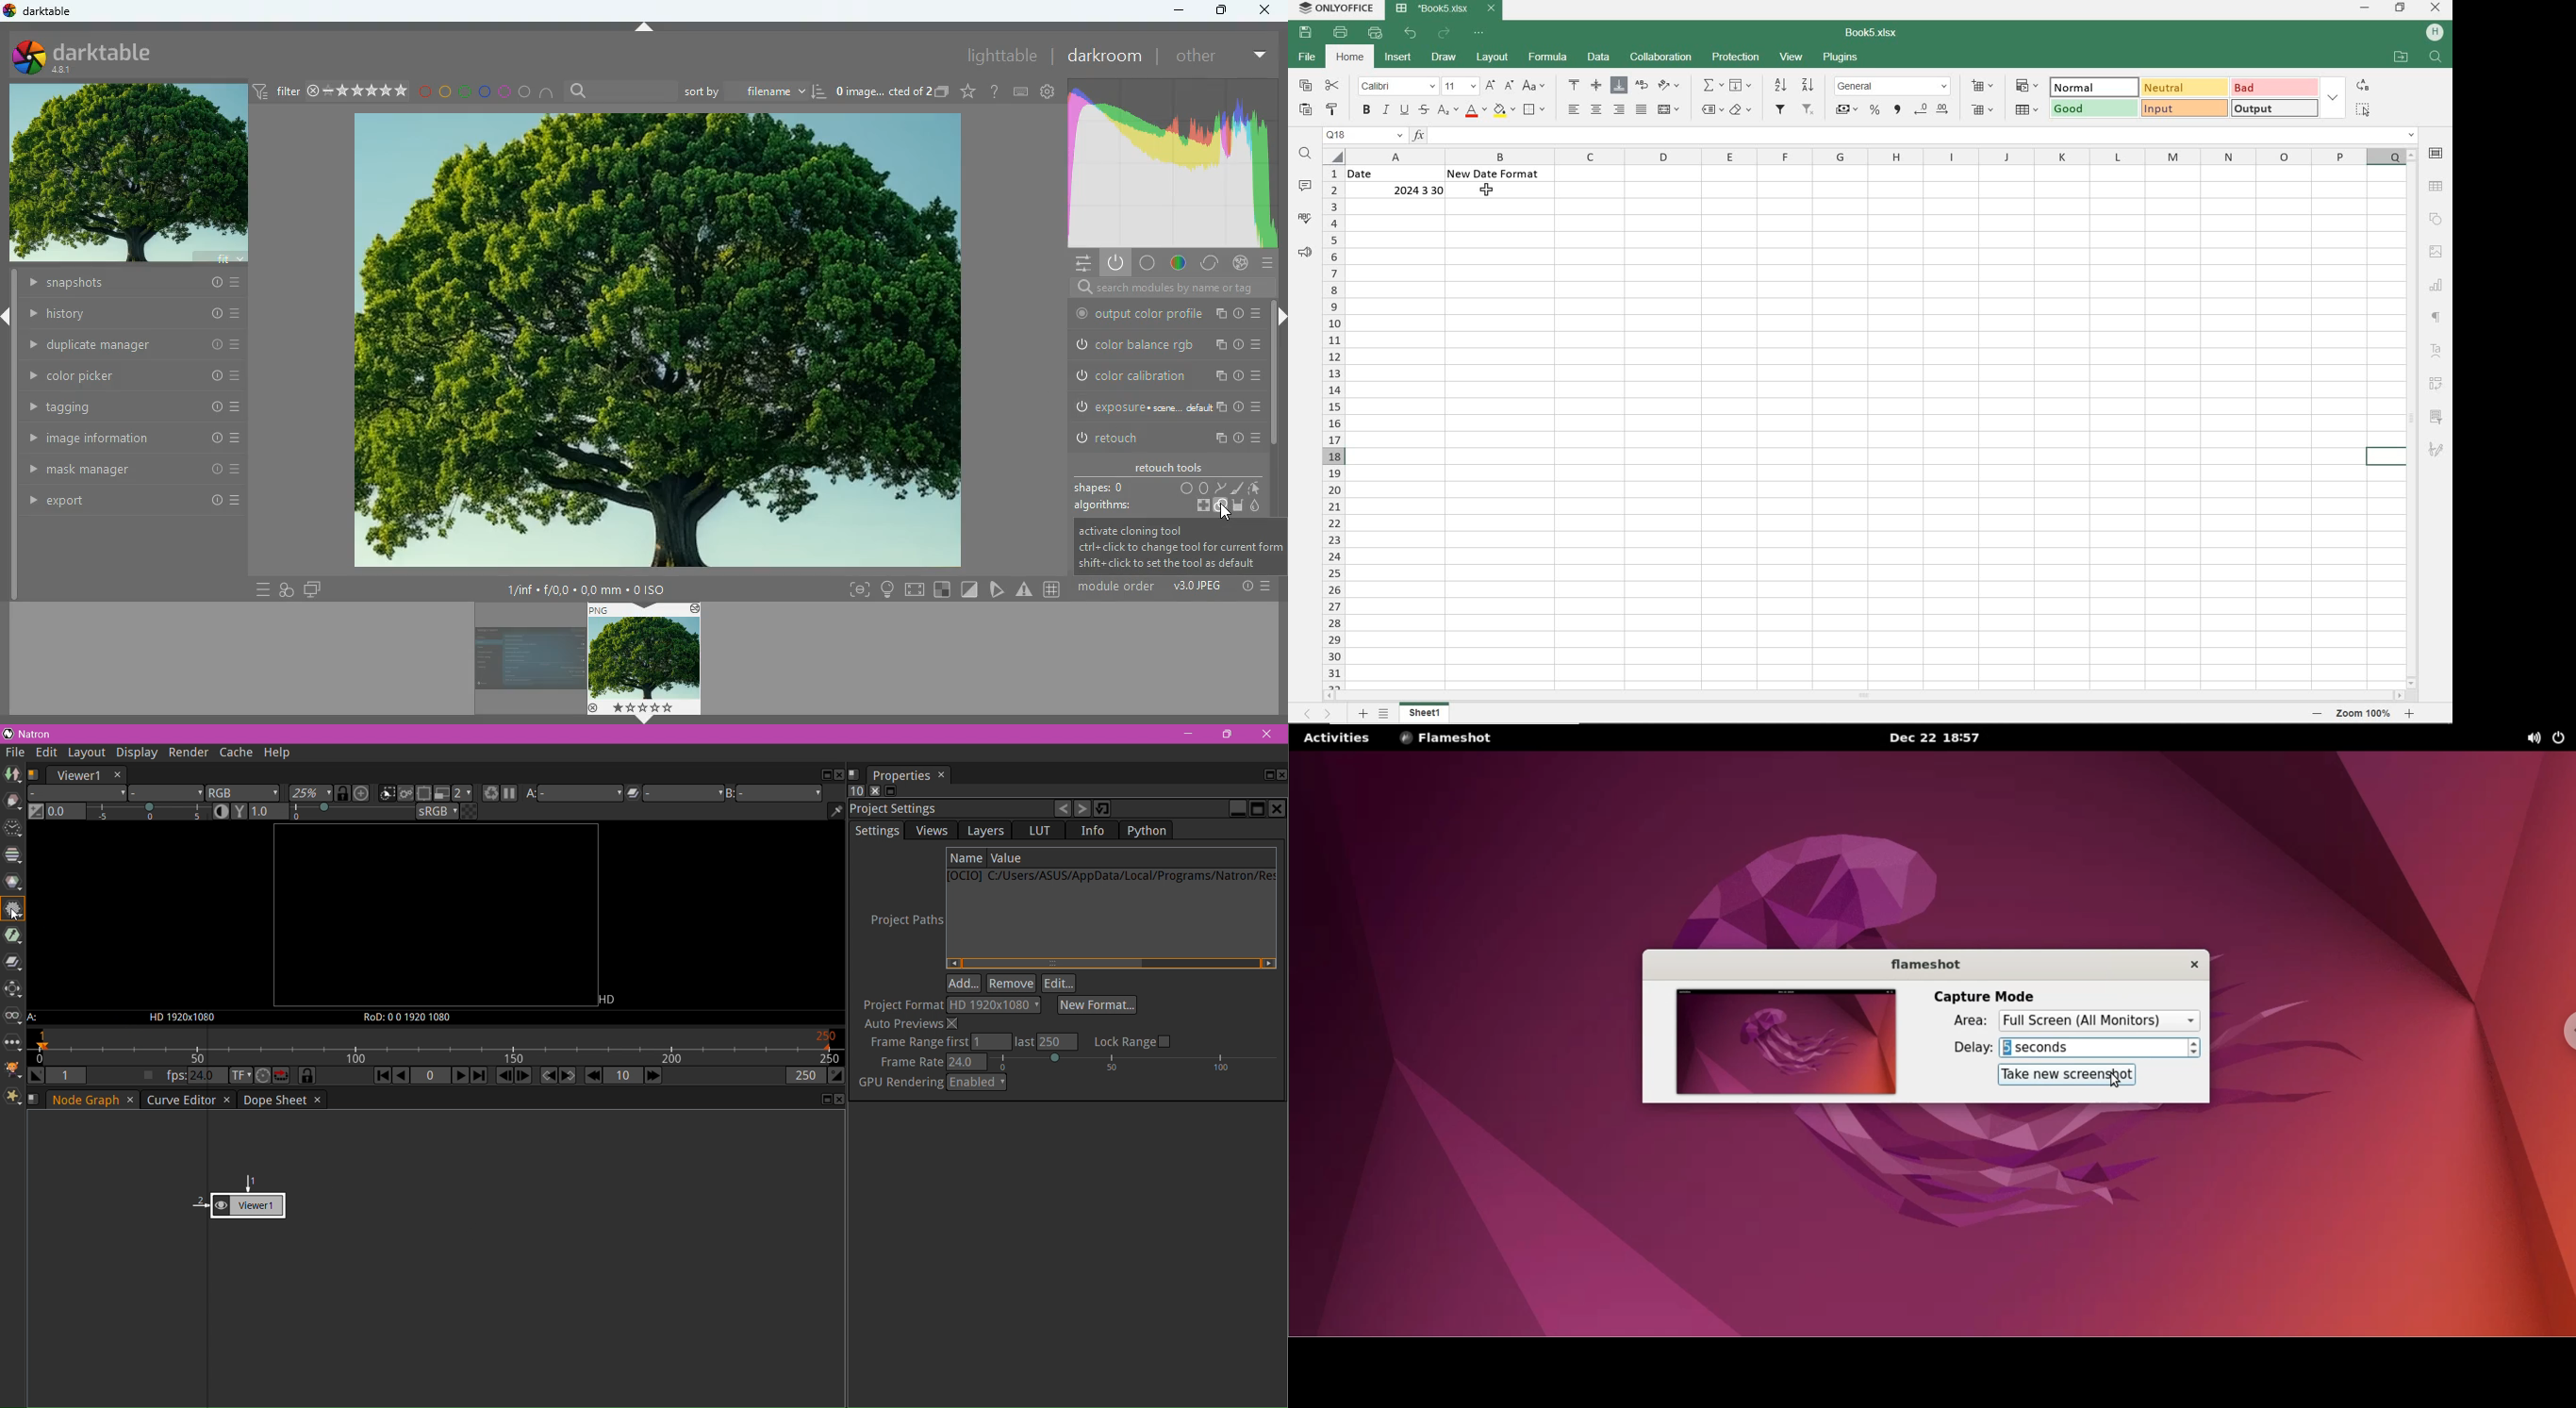 Image resolution: width=2576 pixels, height=1428 pixels. Describe the element at coordinates (444, 92) in the screenshot. I see `yellow` at that location.